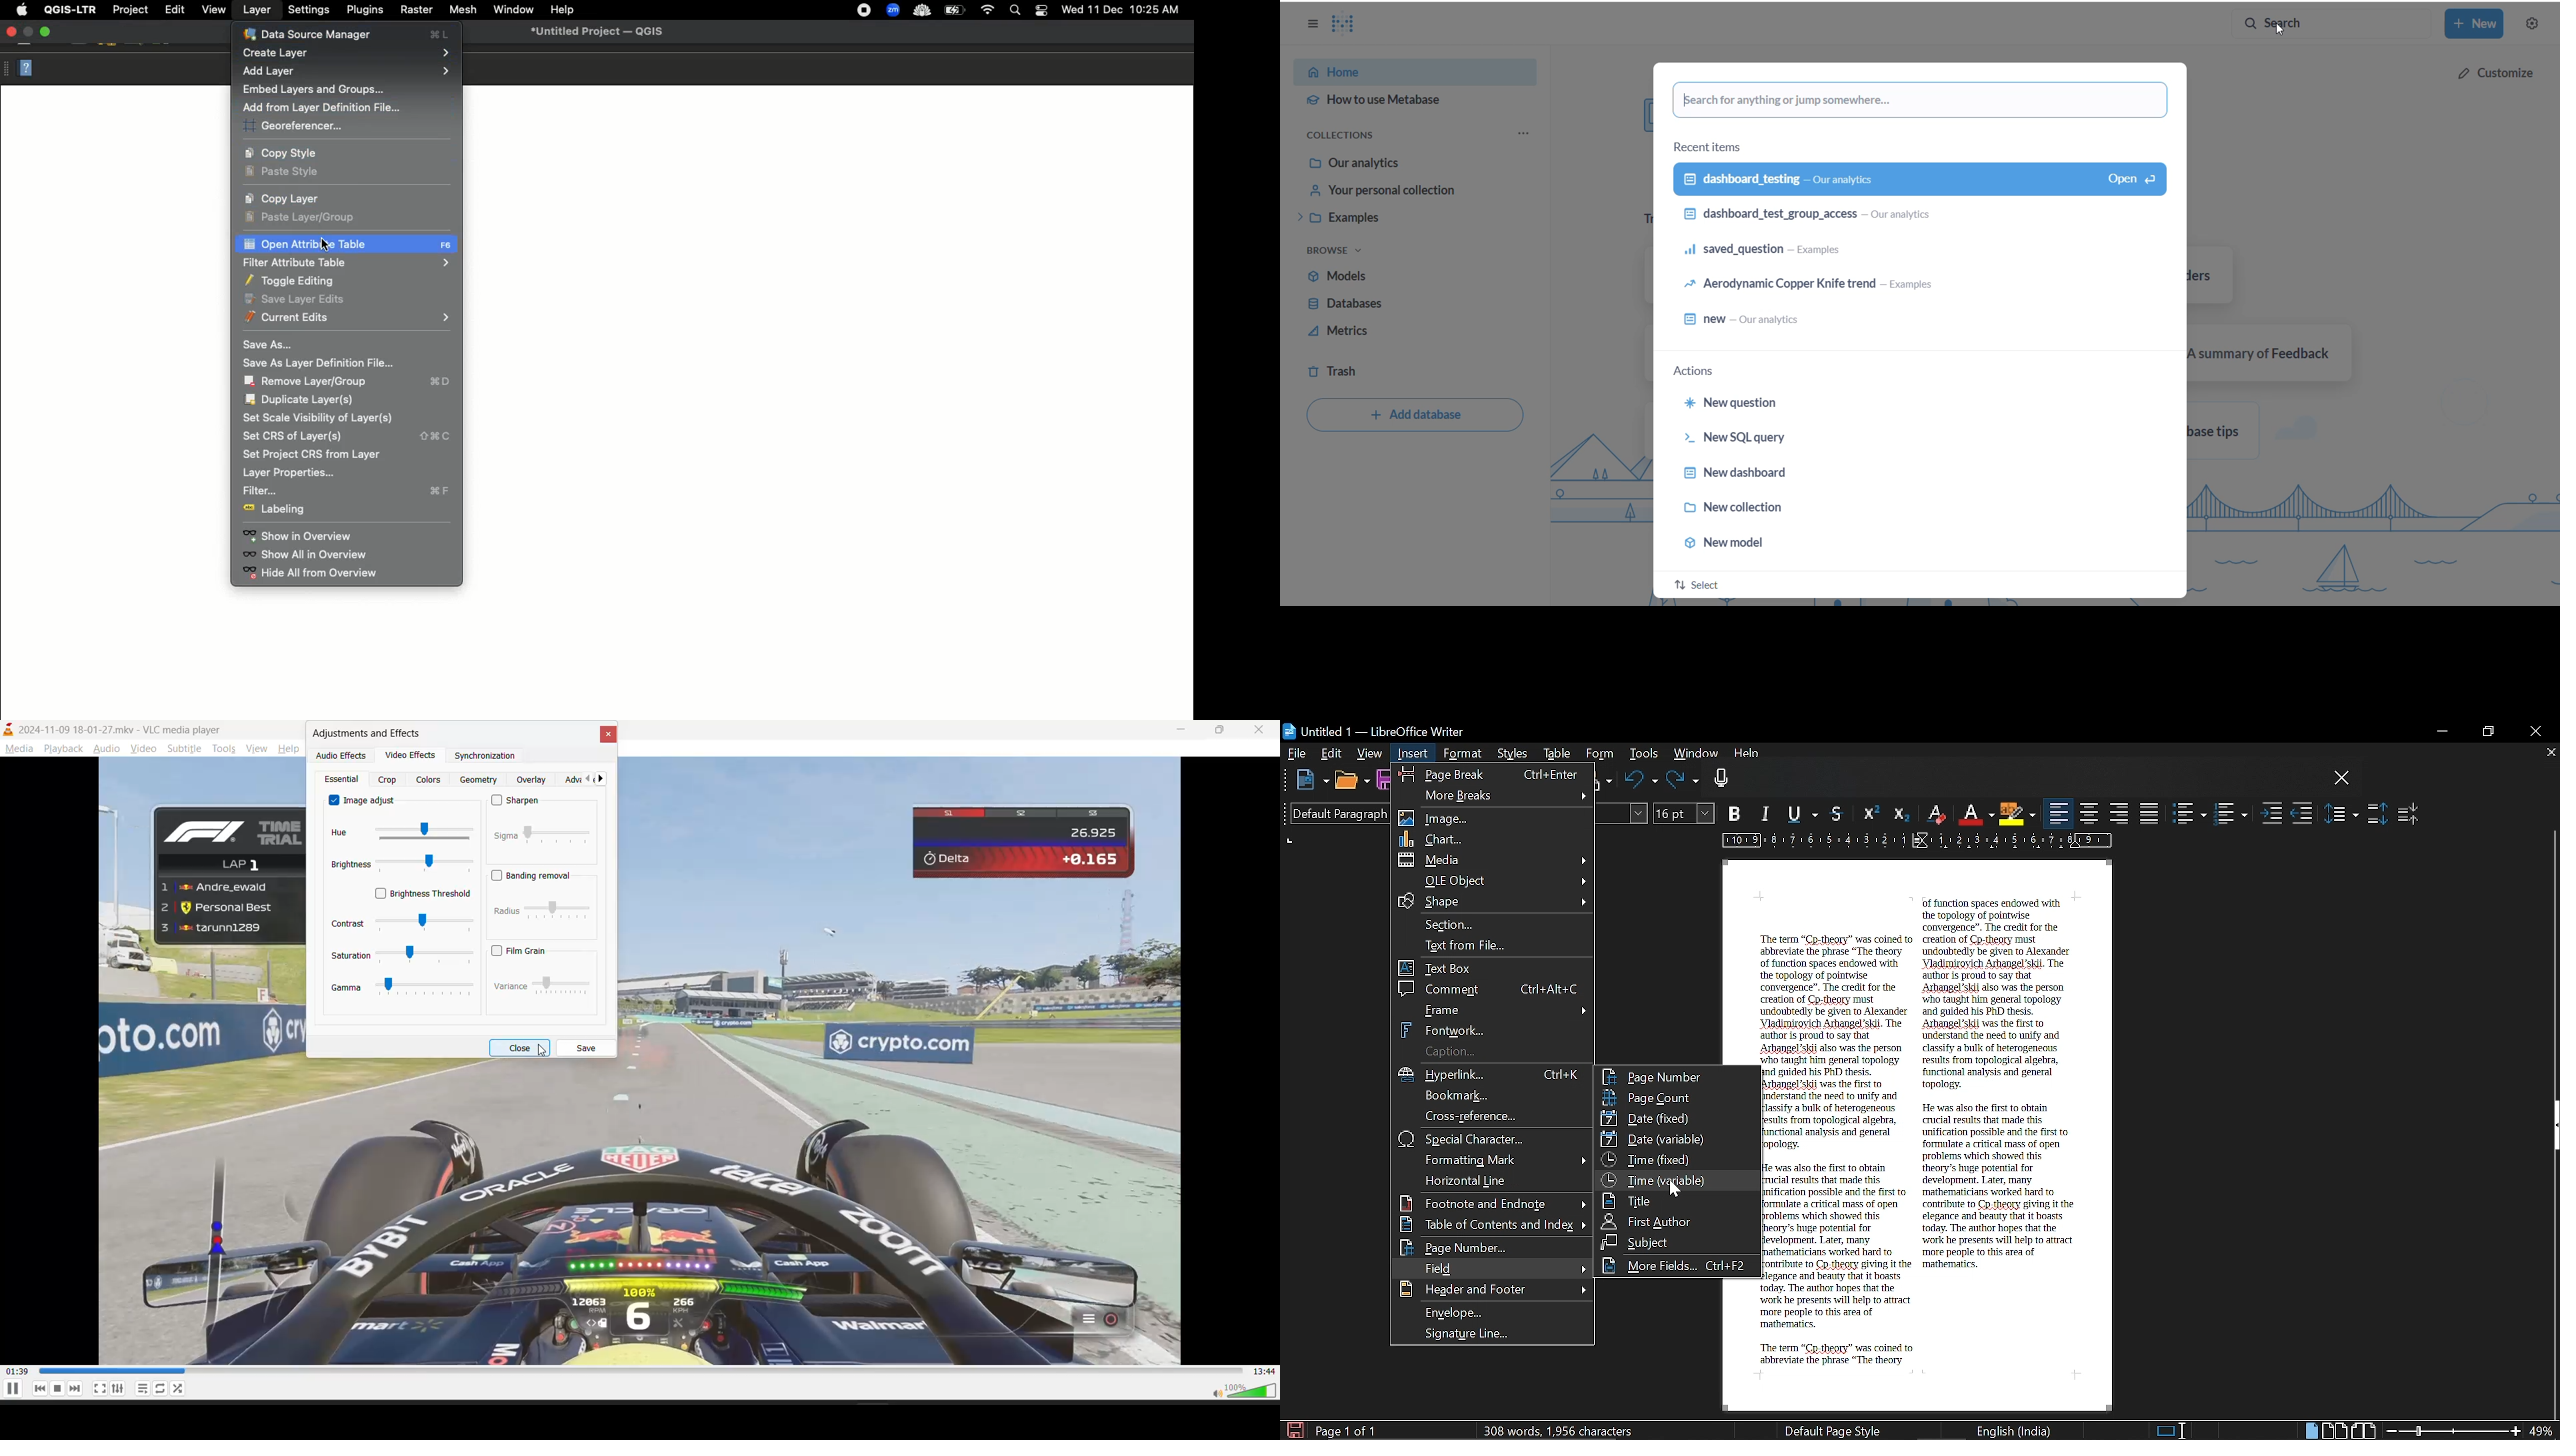  I want to click on overlay, so click(534, 779).